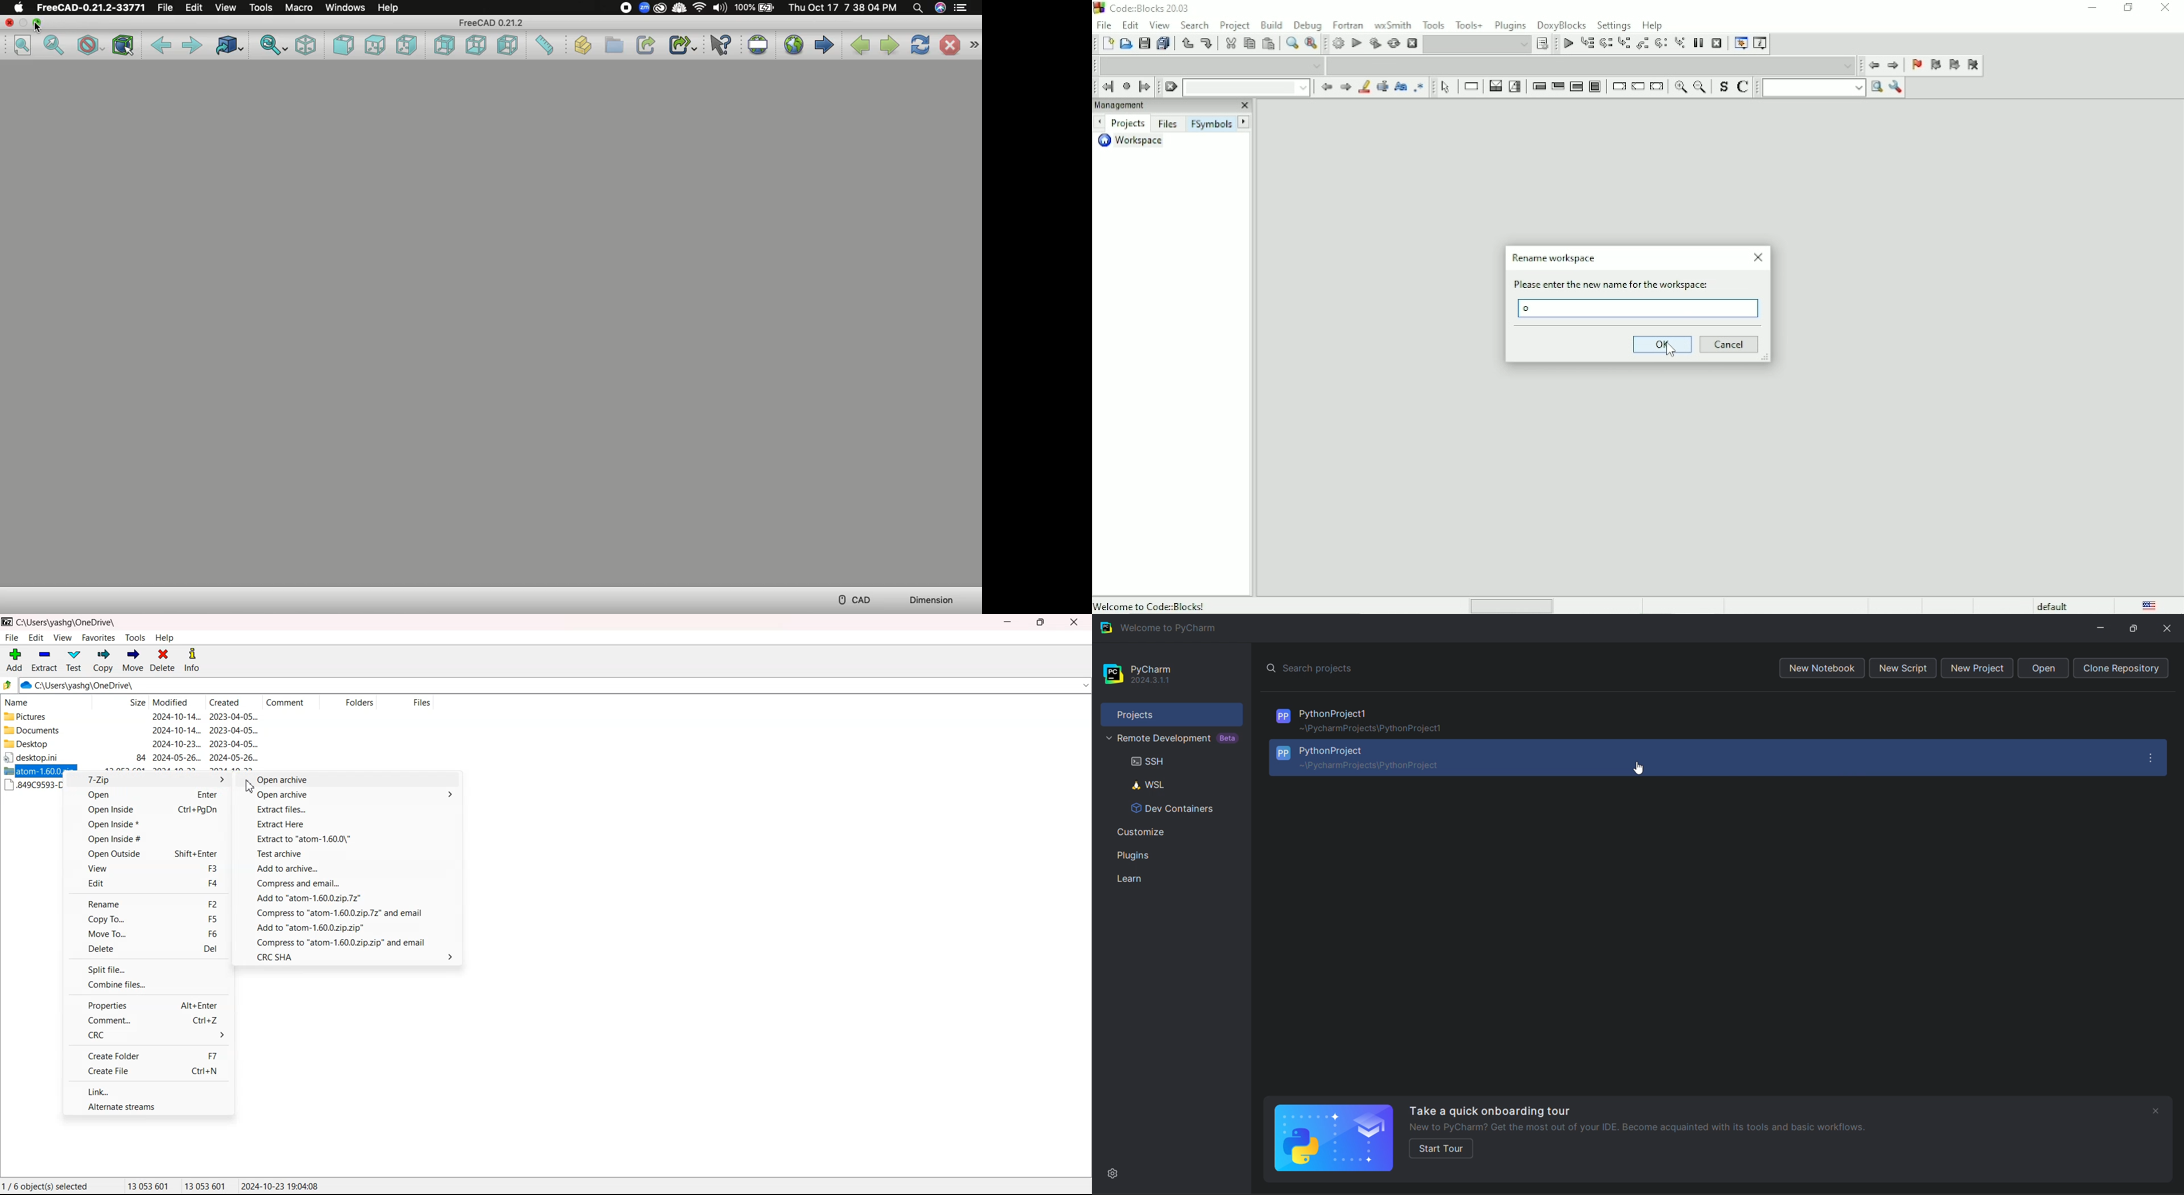  Describe the element at coordinates (1731, 344) in the screenshot. I see `Cancel` at that location.